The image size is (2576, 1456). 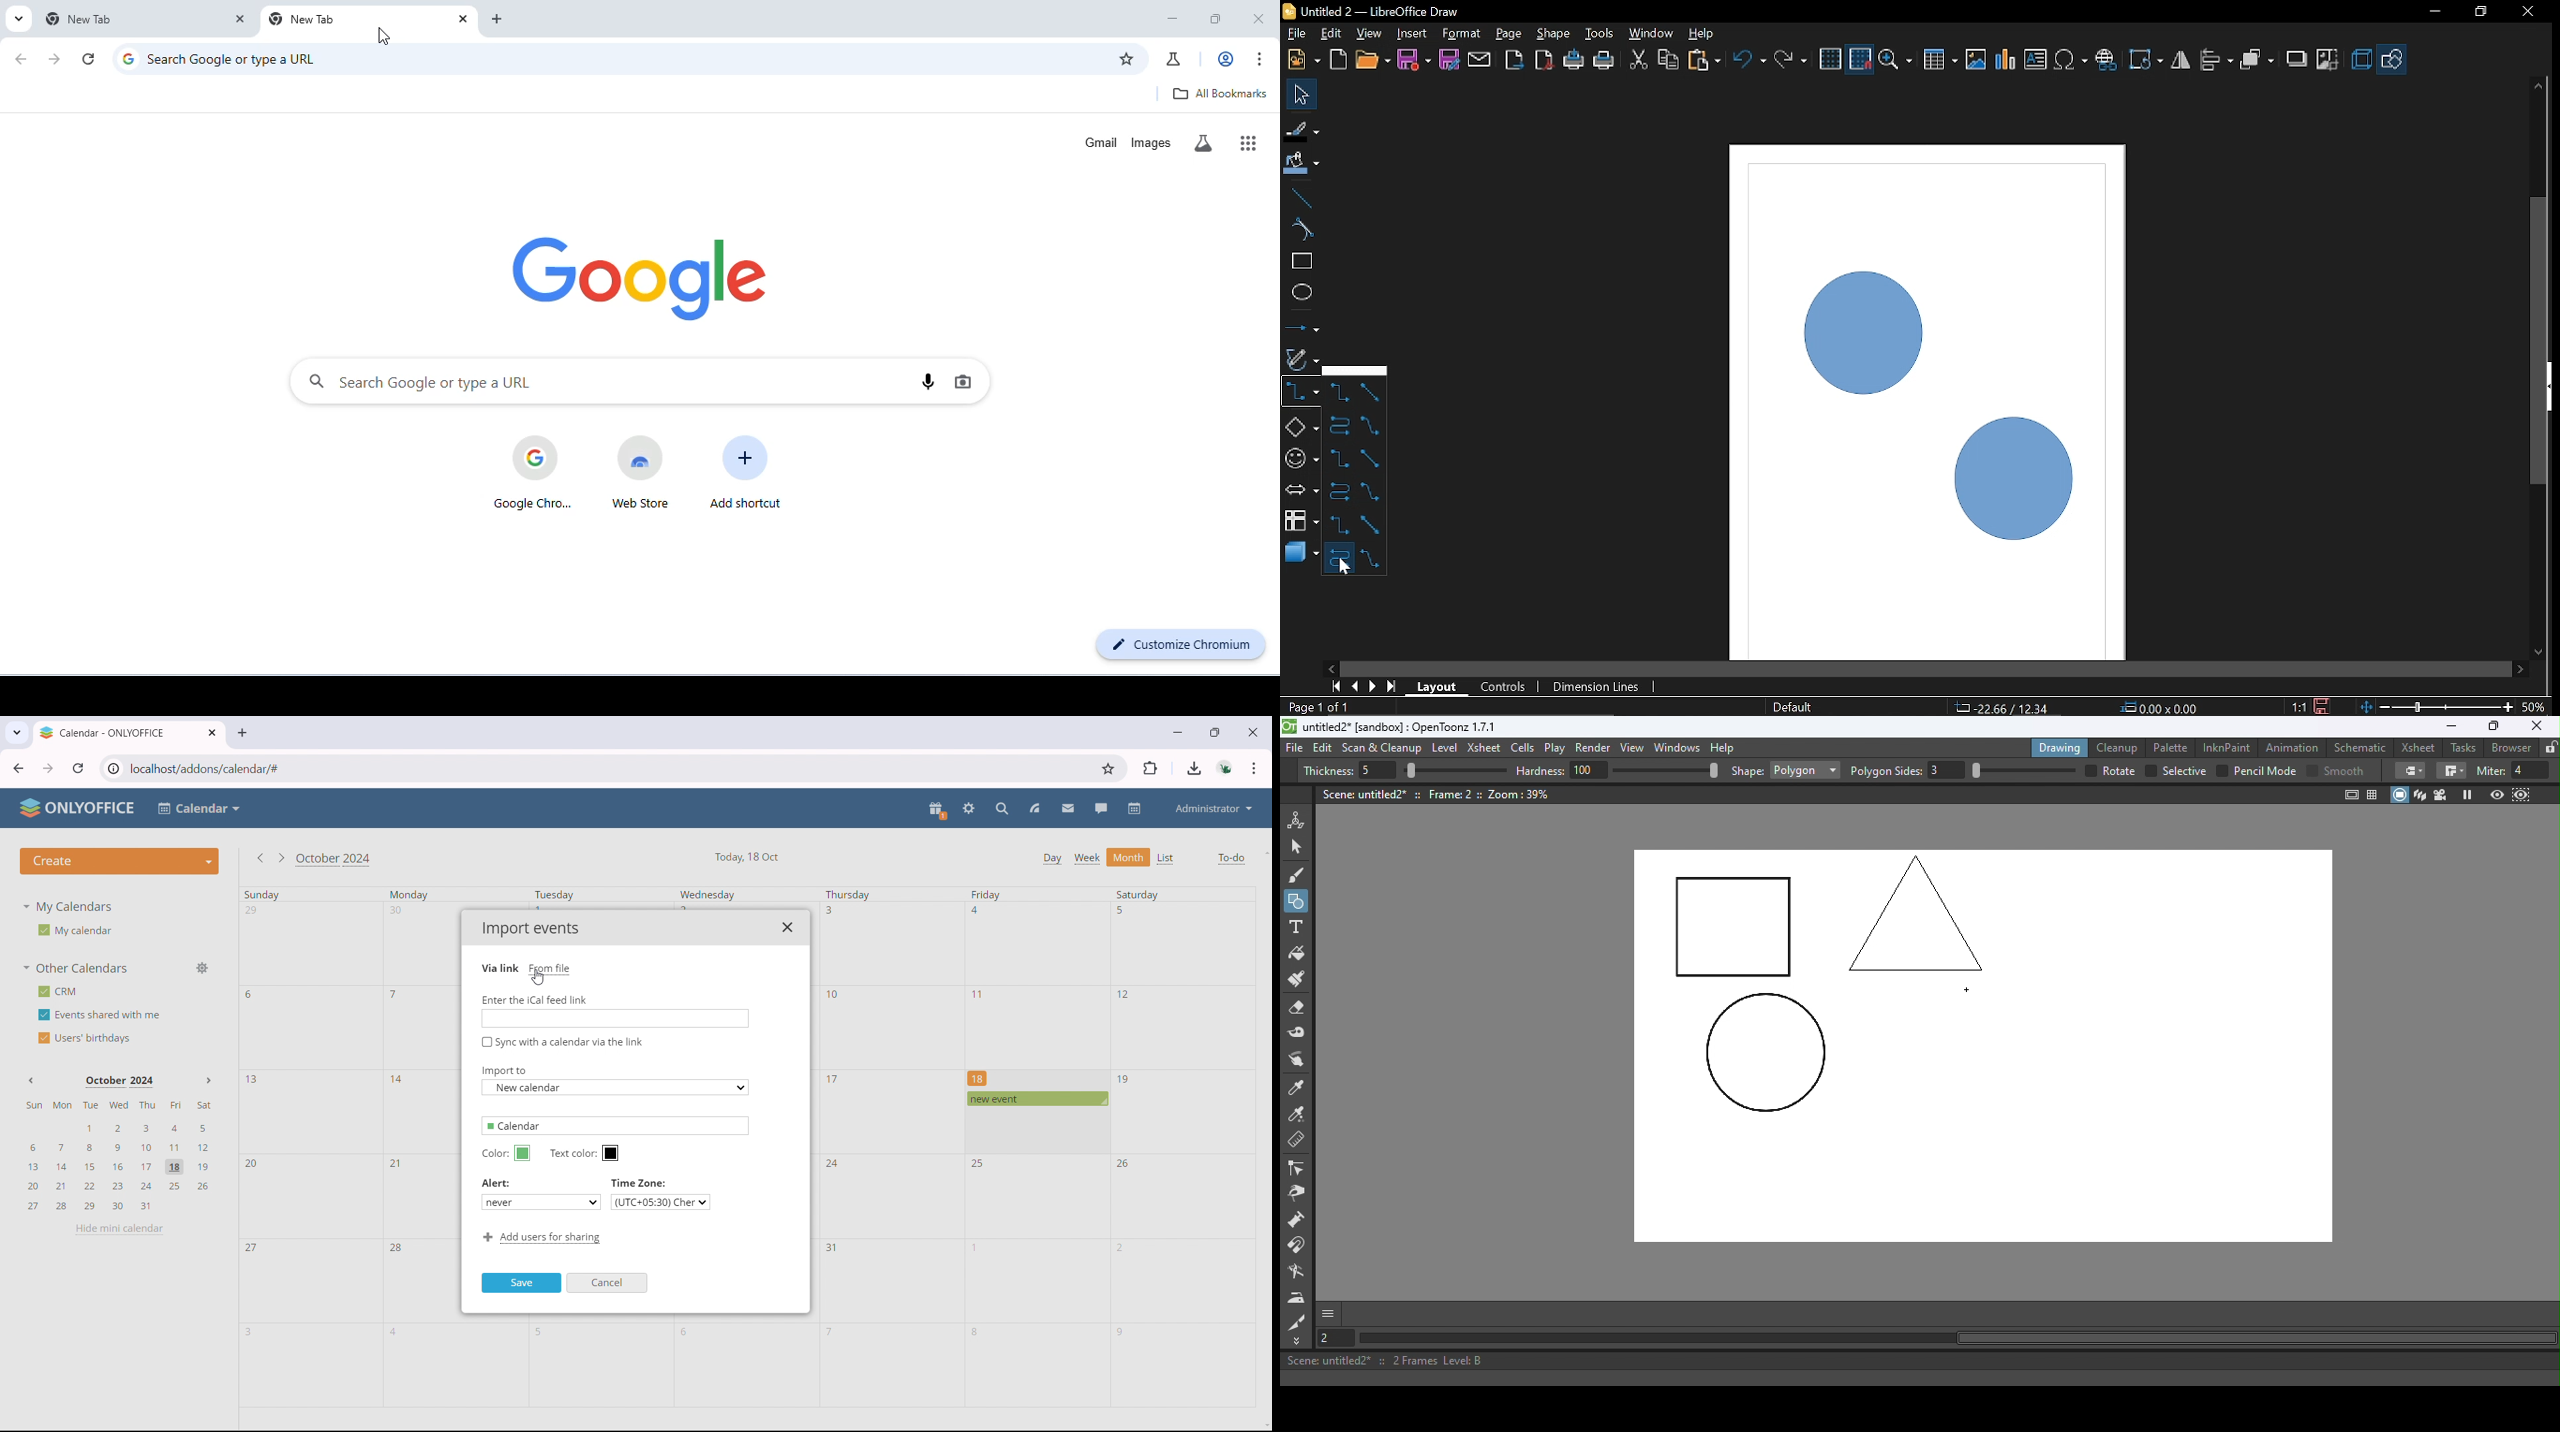 I want to click on Cells, so click(x=1526, y=749).